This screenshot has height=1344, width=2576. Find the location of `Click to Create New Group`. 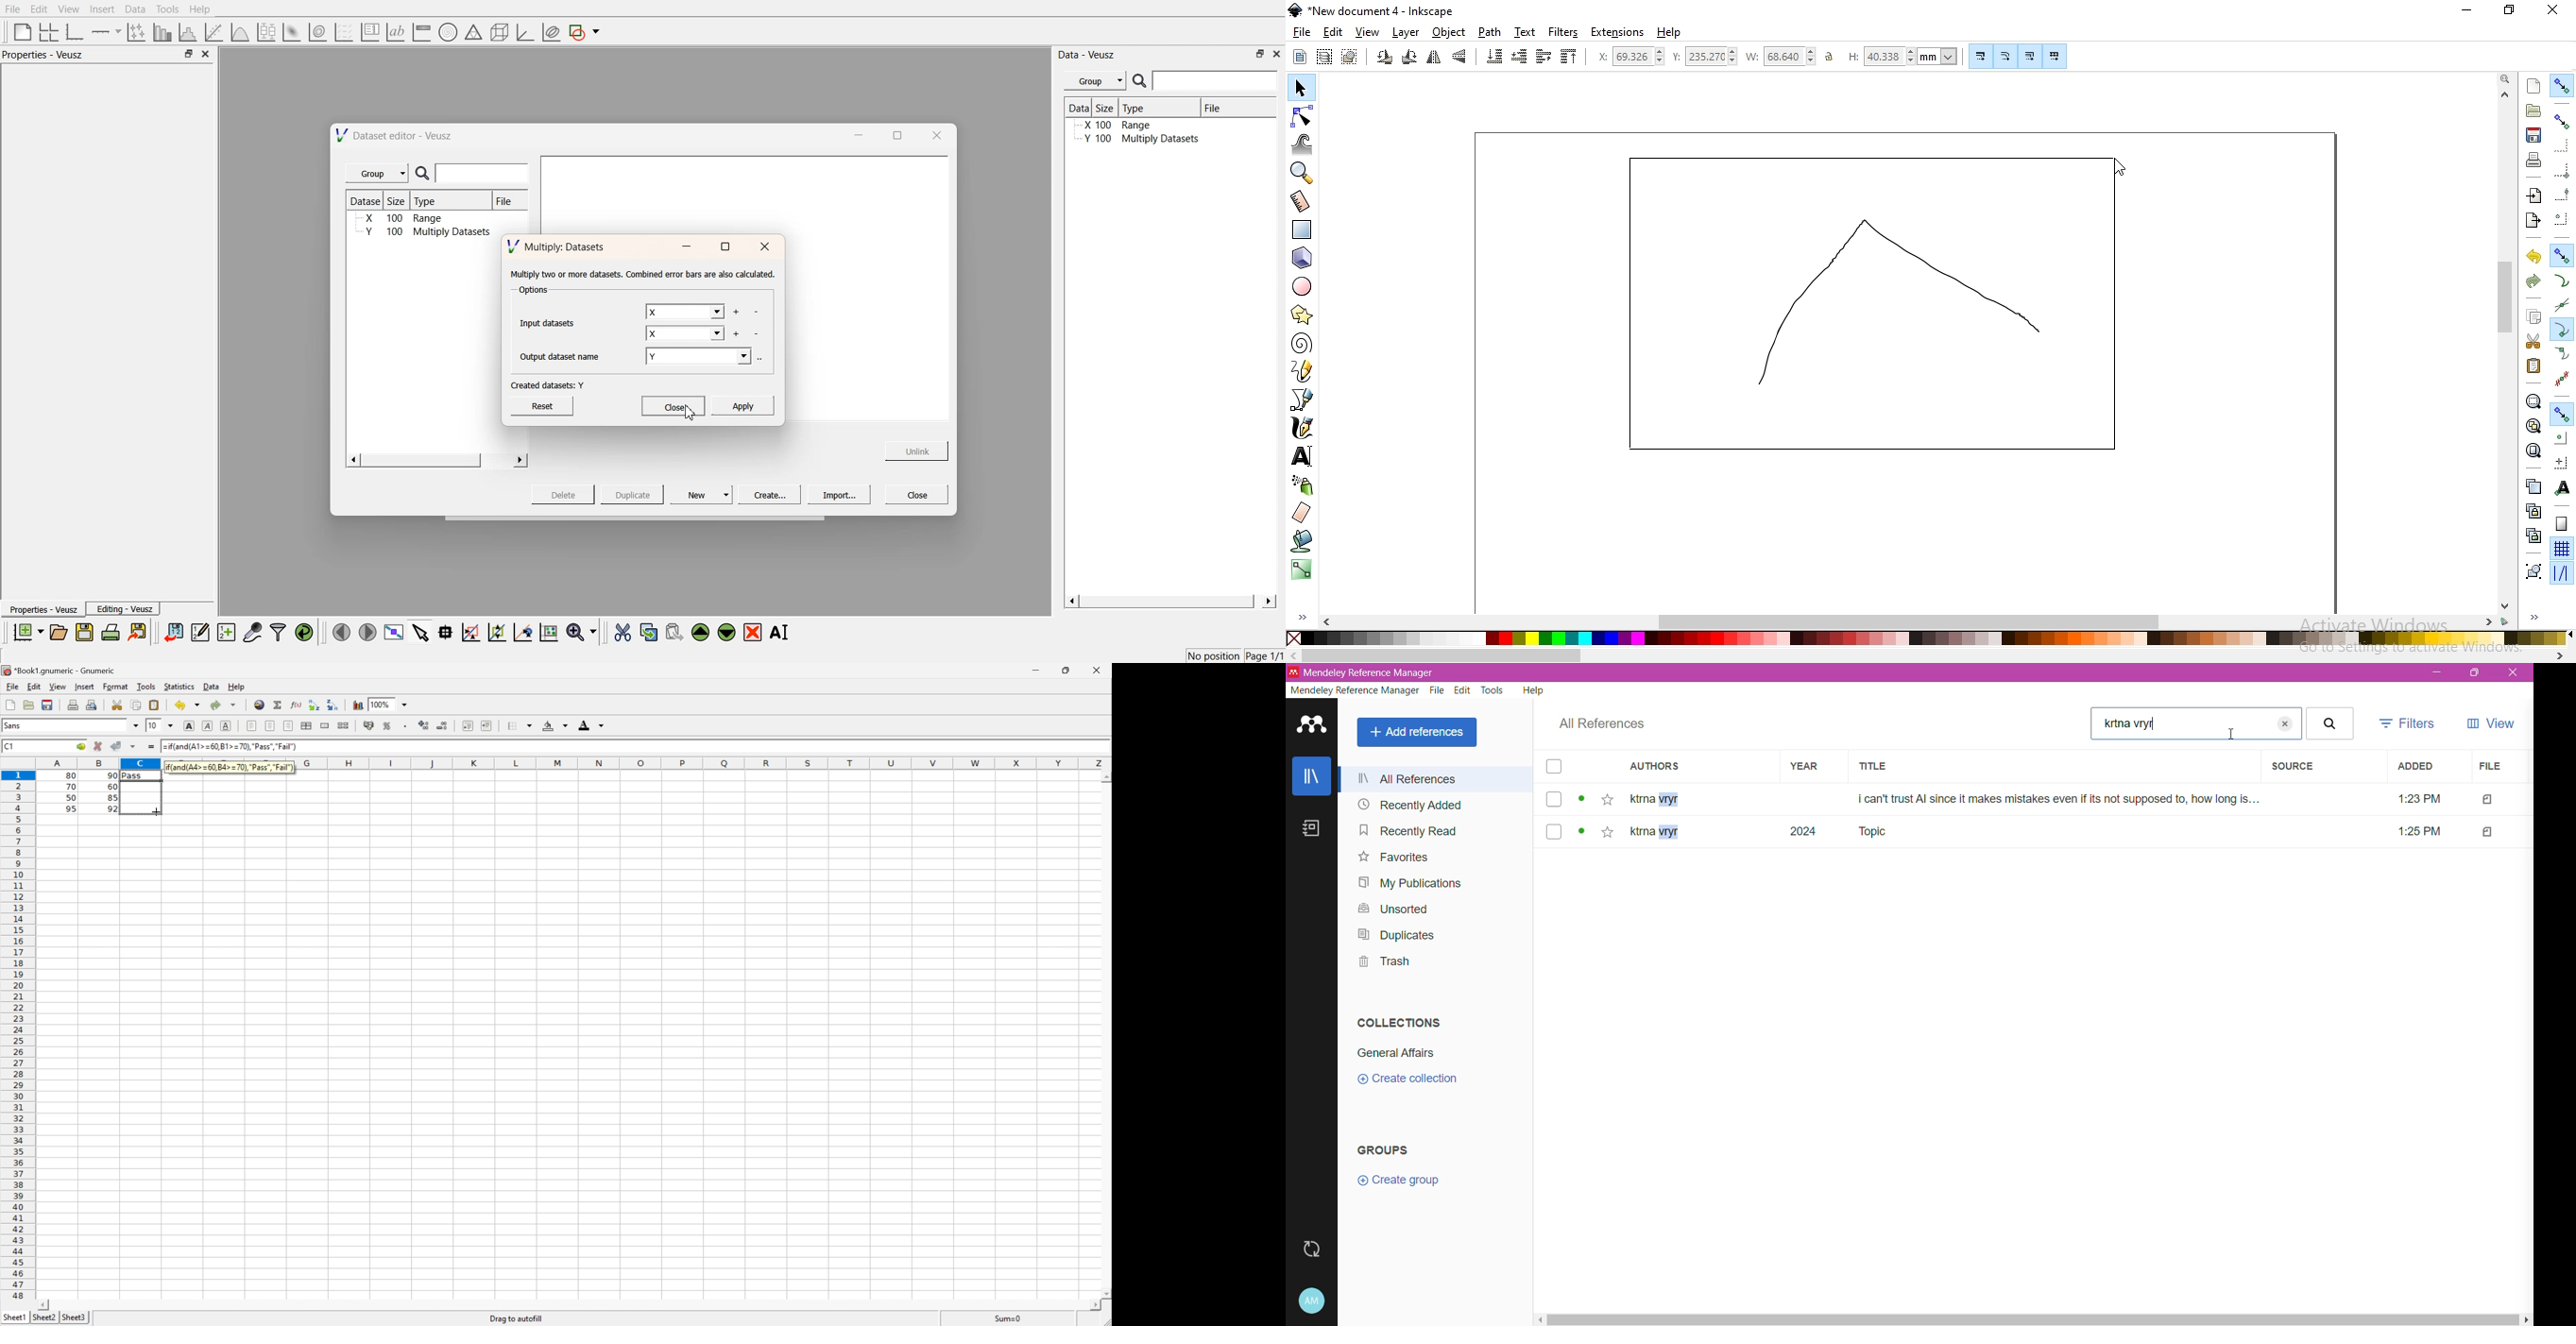

Click to Create New Group is located at coordinates (1420, 1184).